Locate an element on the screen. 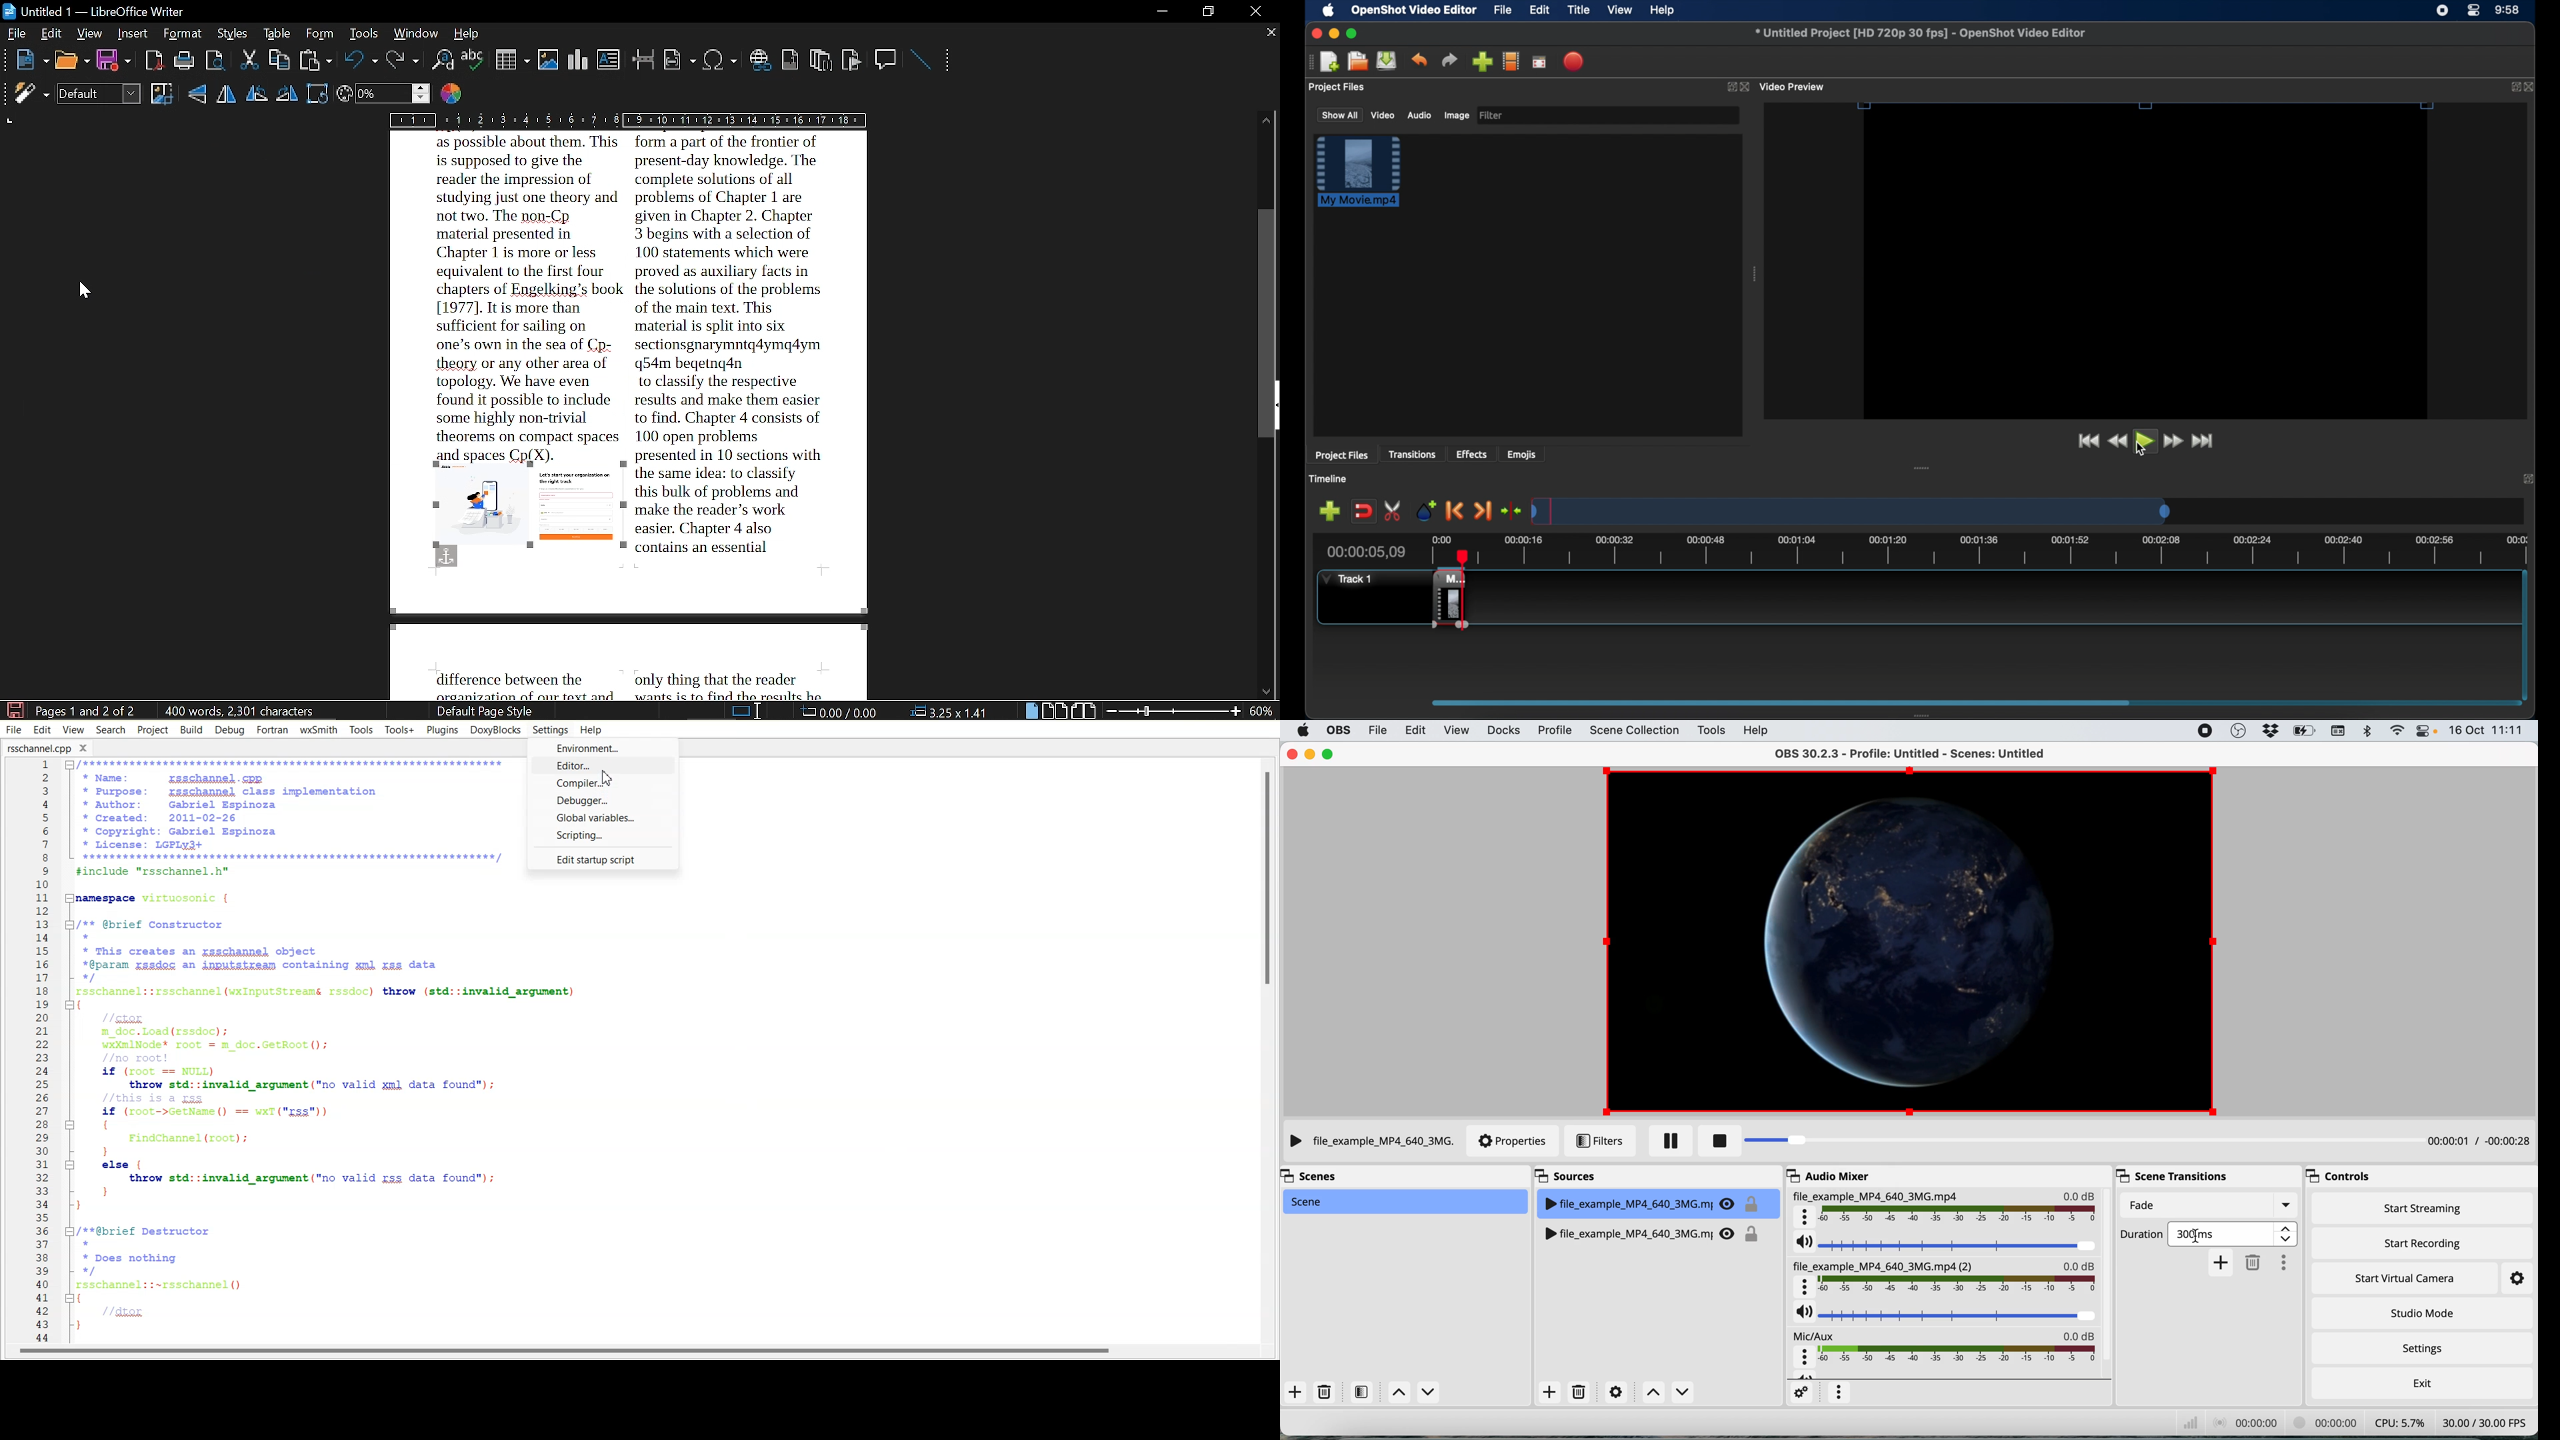 Image resolution: width=2576 pixels, height=1456 pixels. add scene is located at coordinates (1295, 1391).